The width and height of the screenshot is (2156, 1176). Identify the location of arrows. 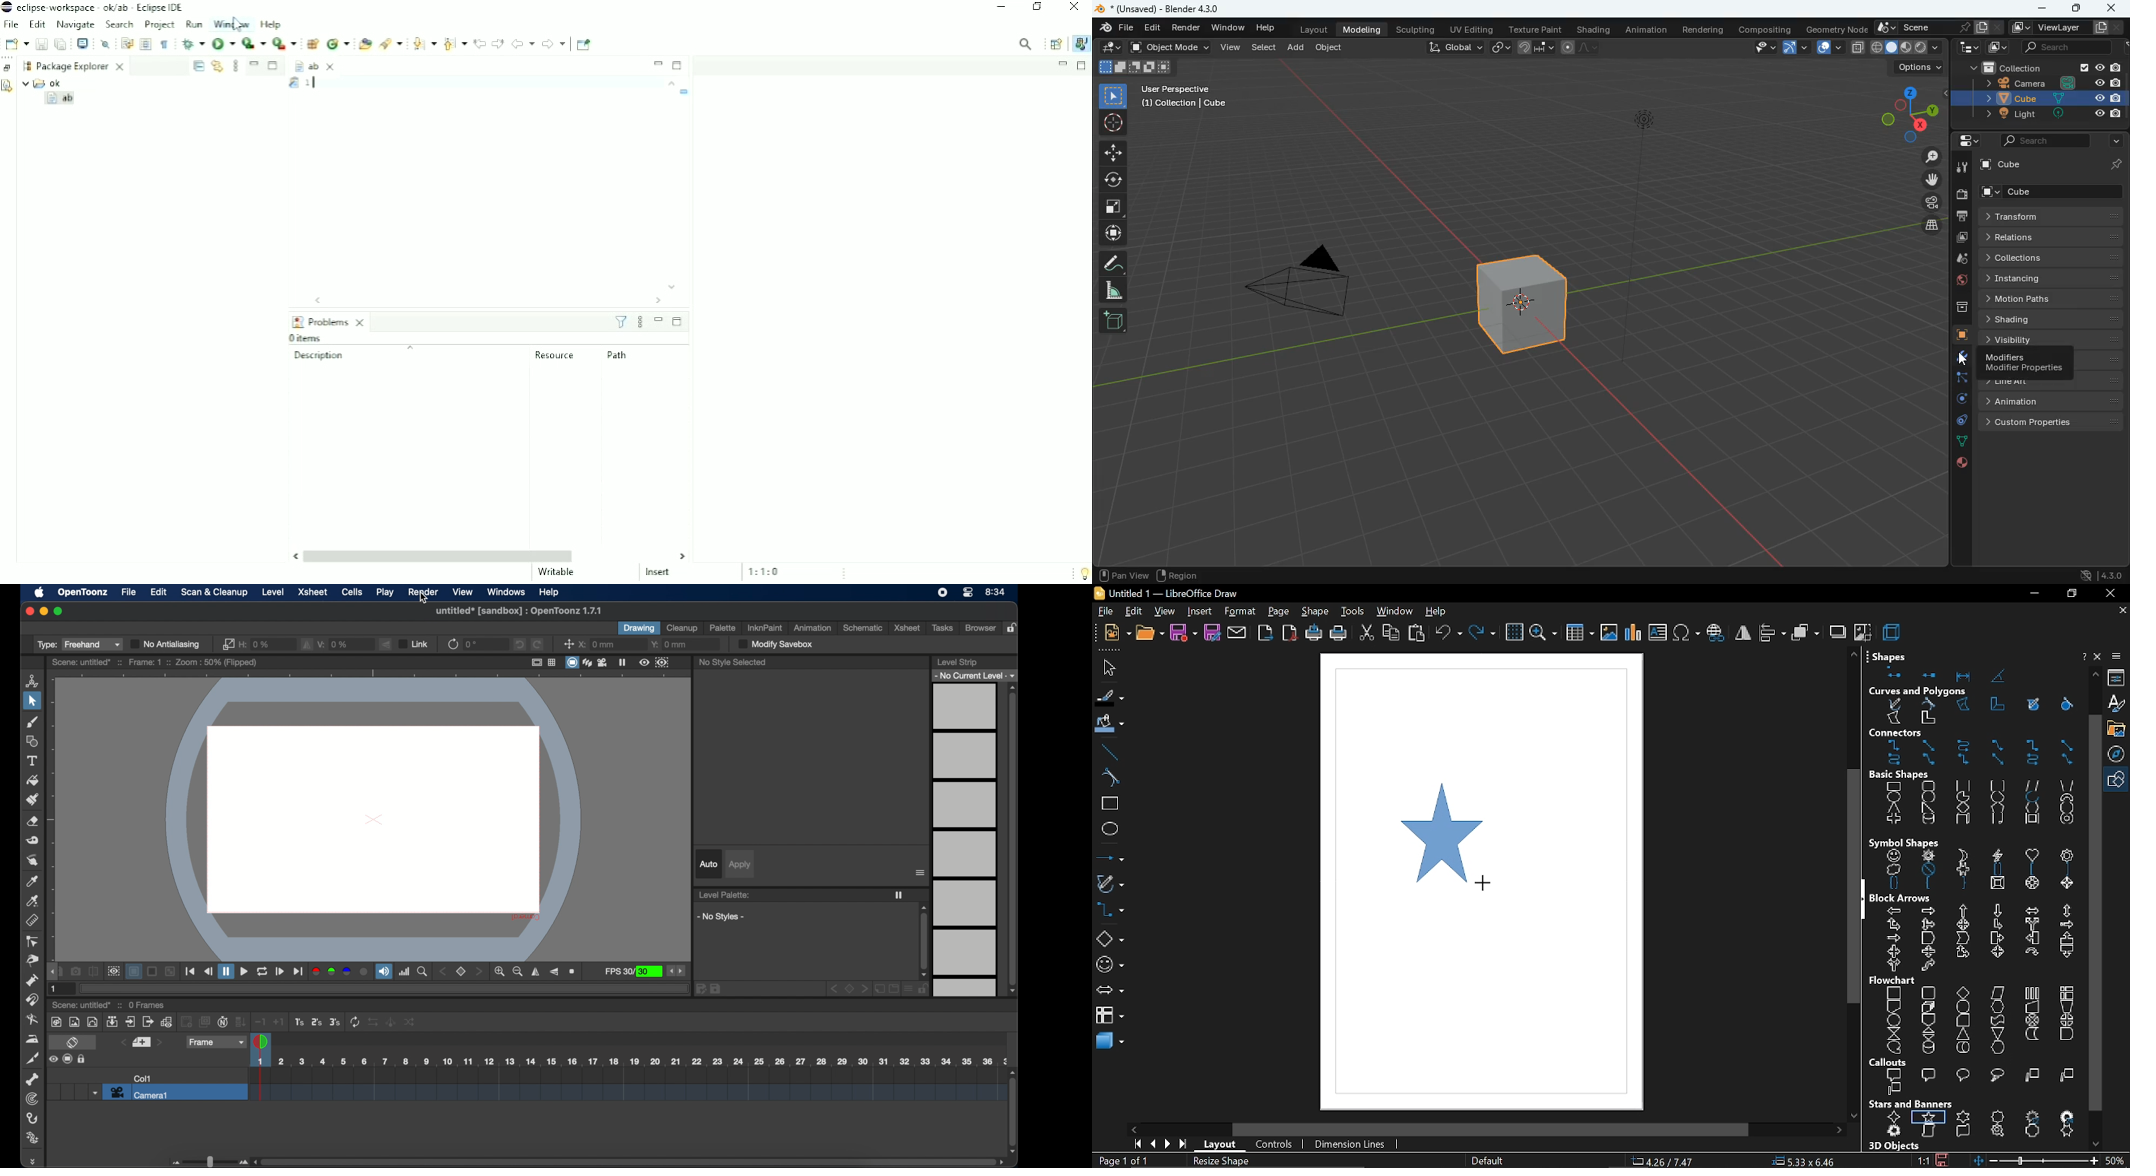
(1110, 992).